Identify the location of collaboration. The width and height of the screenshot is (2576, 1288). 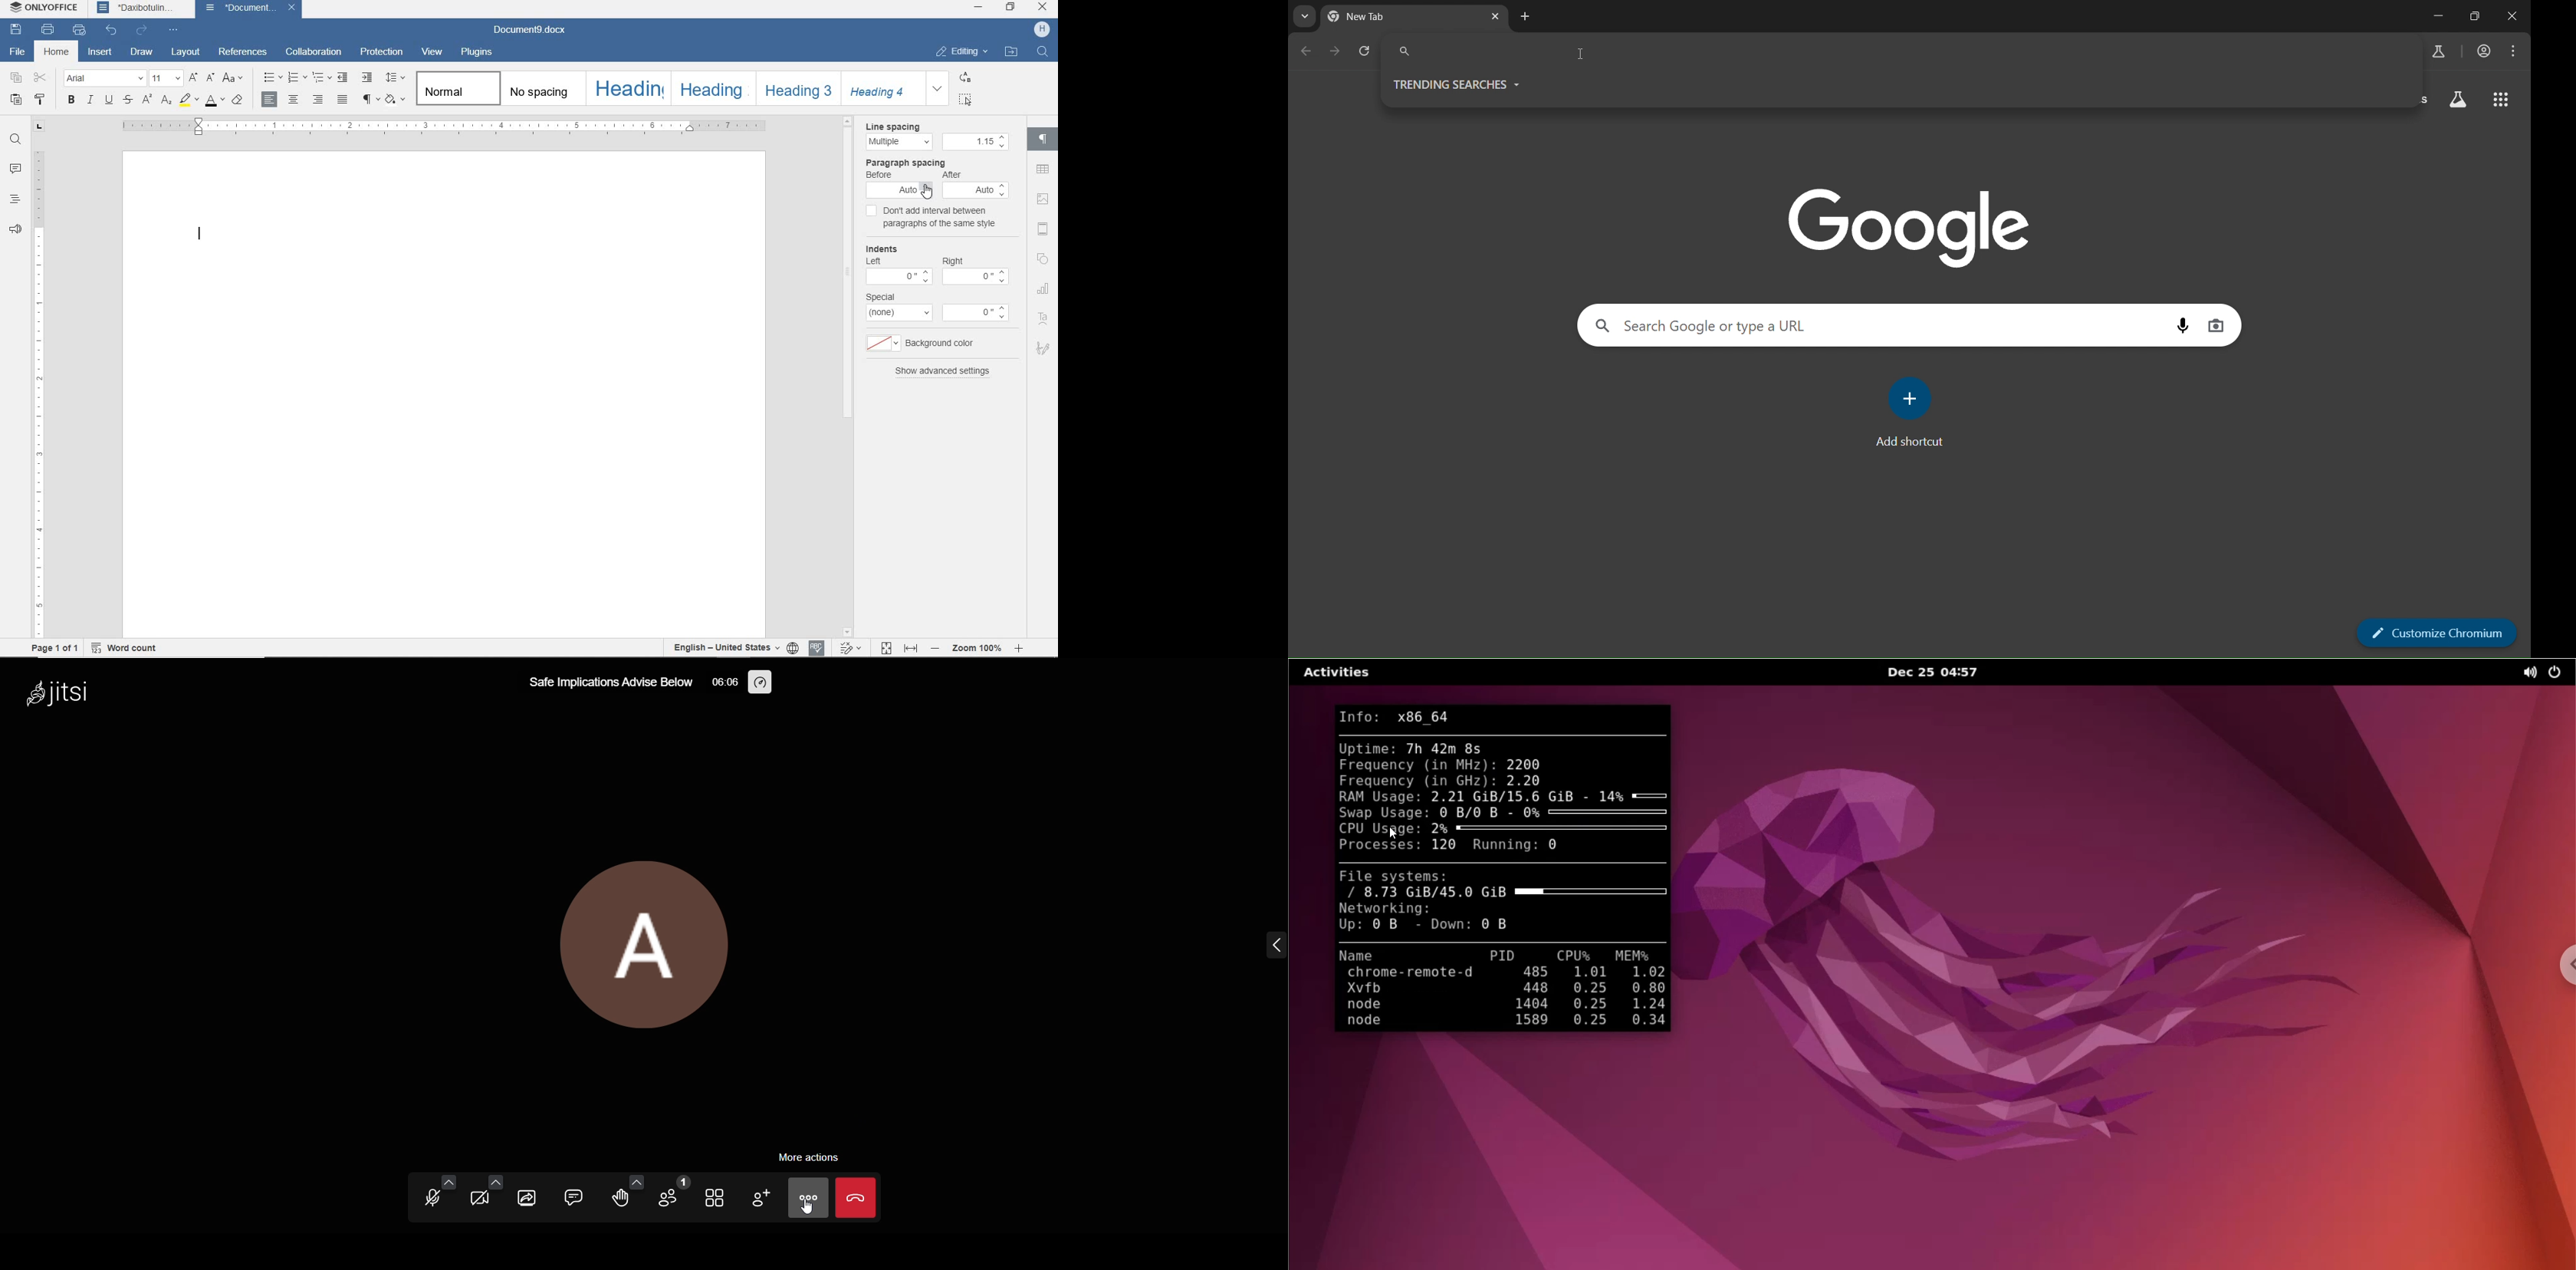
(314, 53).